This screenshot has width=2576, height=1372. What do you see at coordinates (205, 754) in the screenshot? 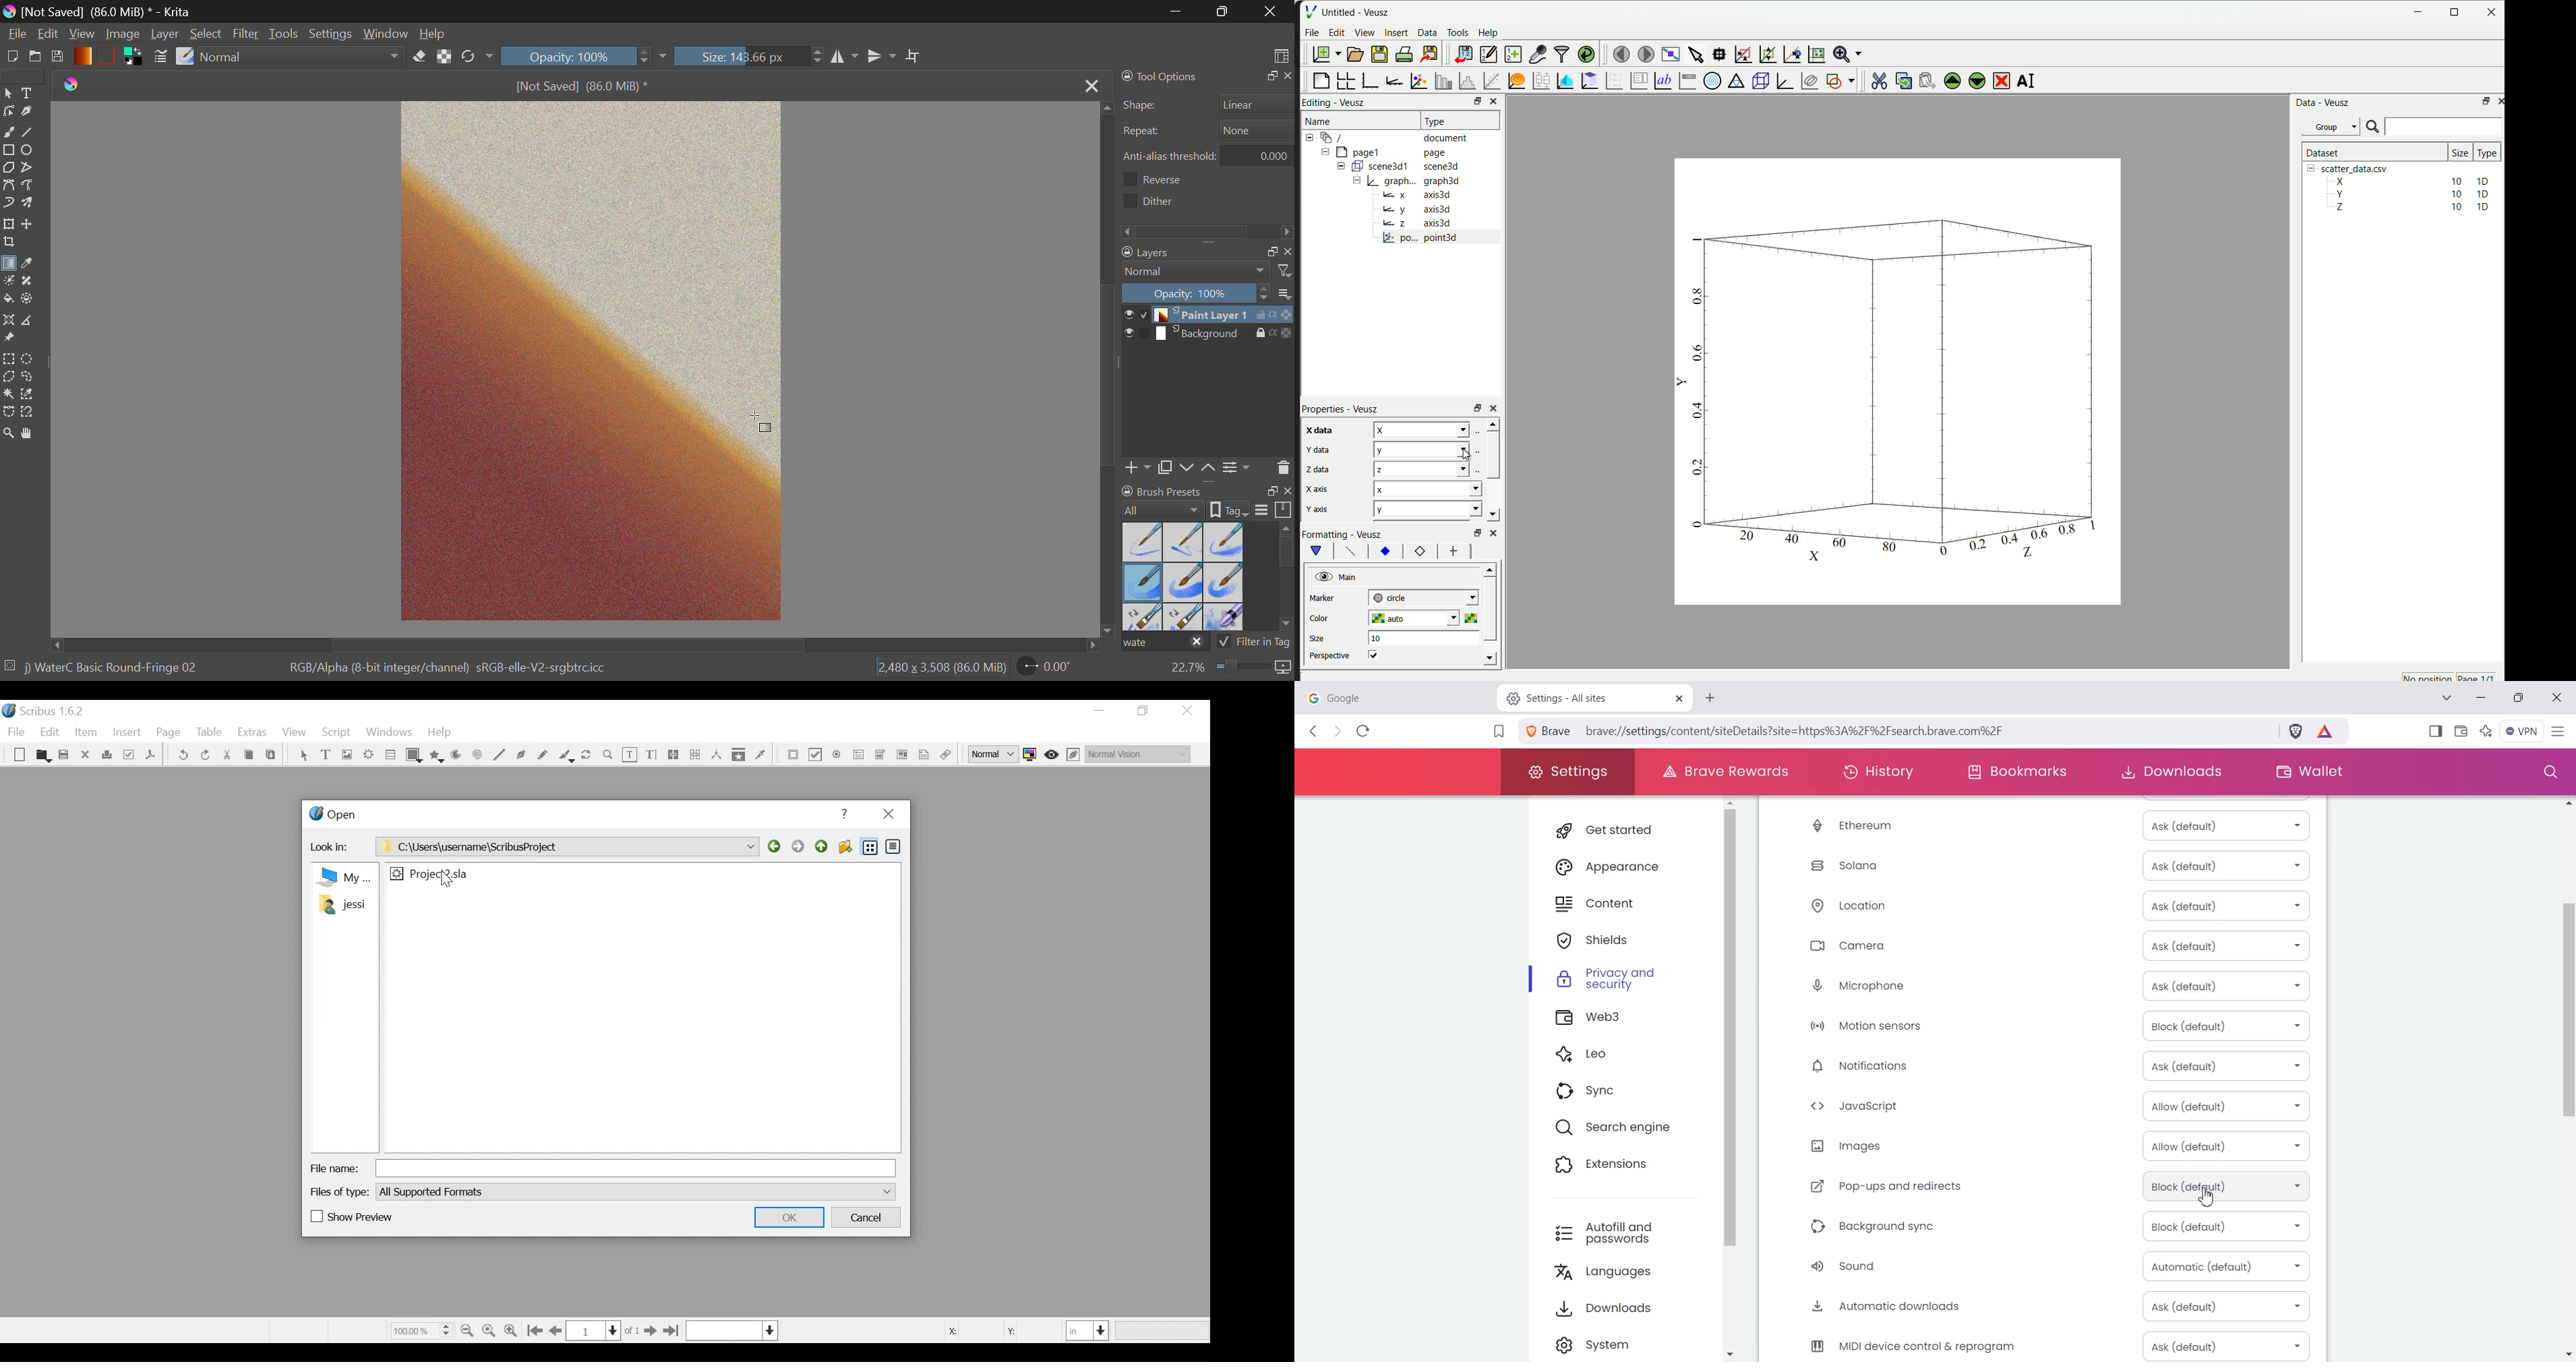
I see `Redo` at bounding box center [205, 754].